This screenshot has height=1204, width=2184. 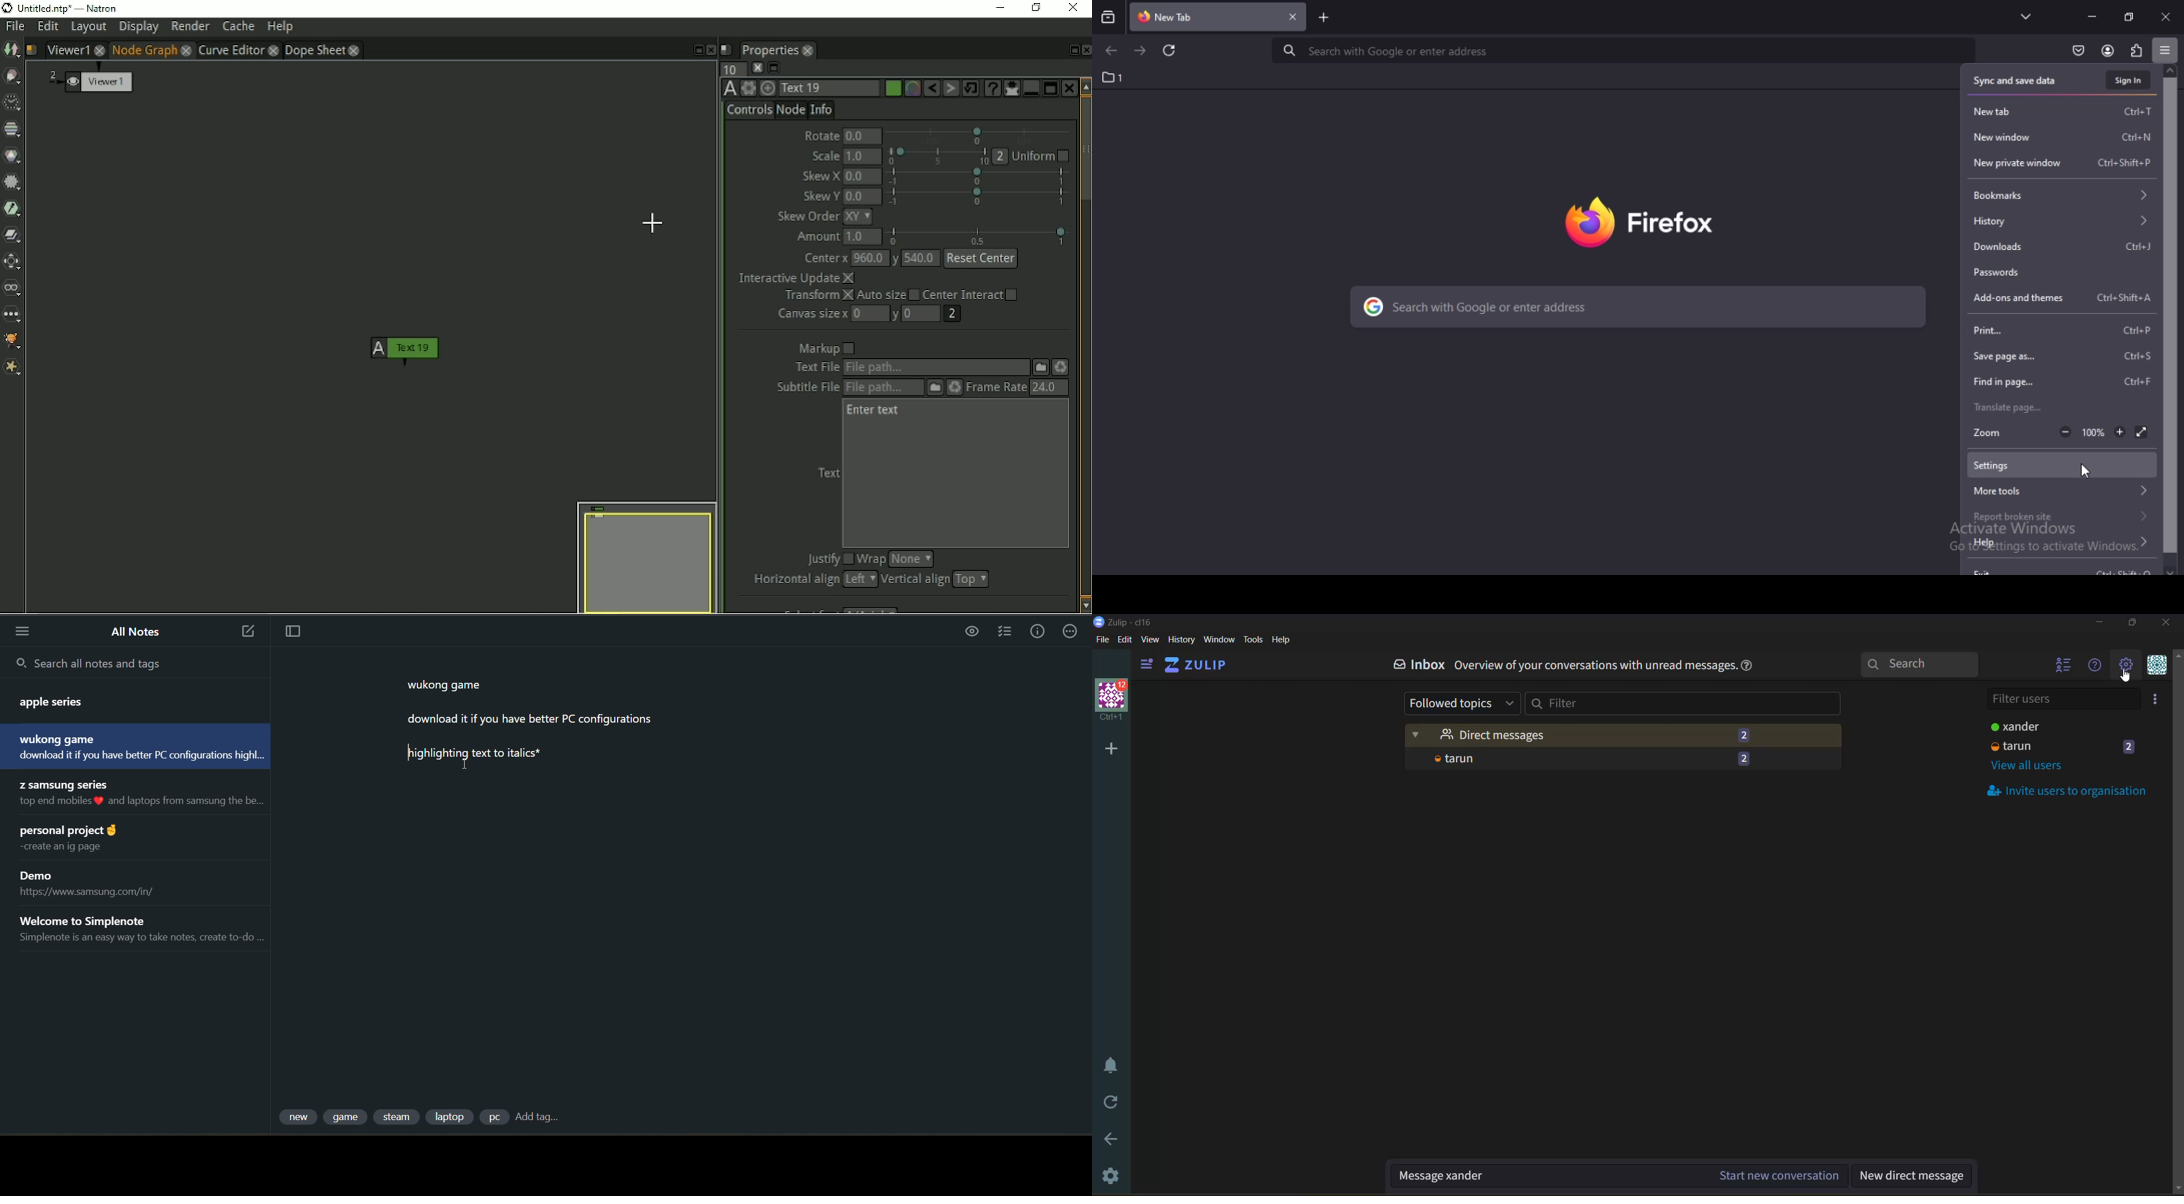 What do you see at coordinates (974, 632) in the screenshot?
I see `task preview` at bounding box center [974, 632].